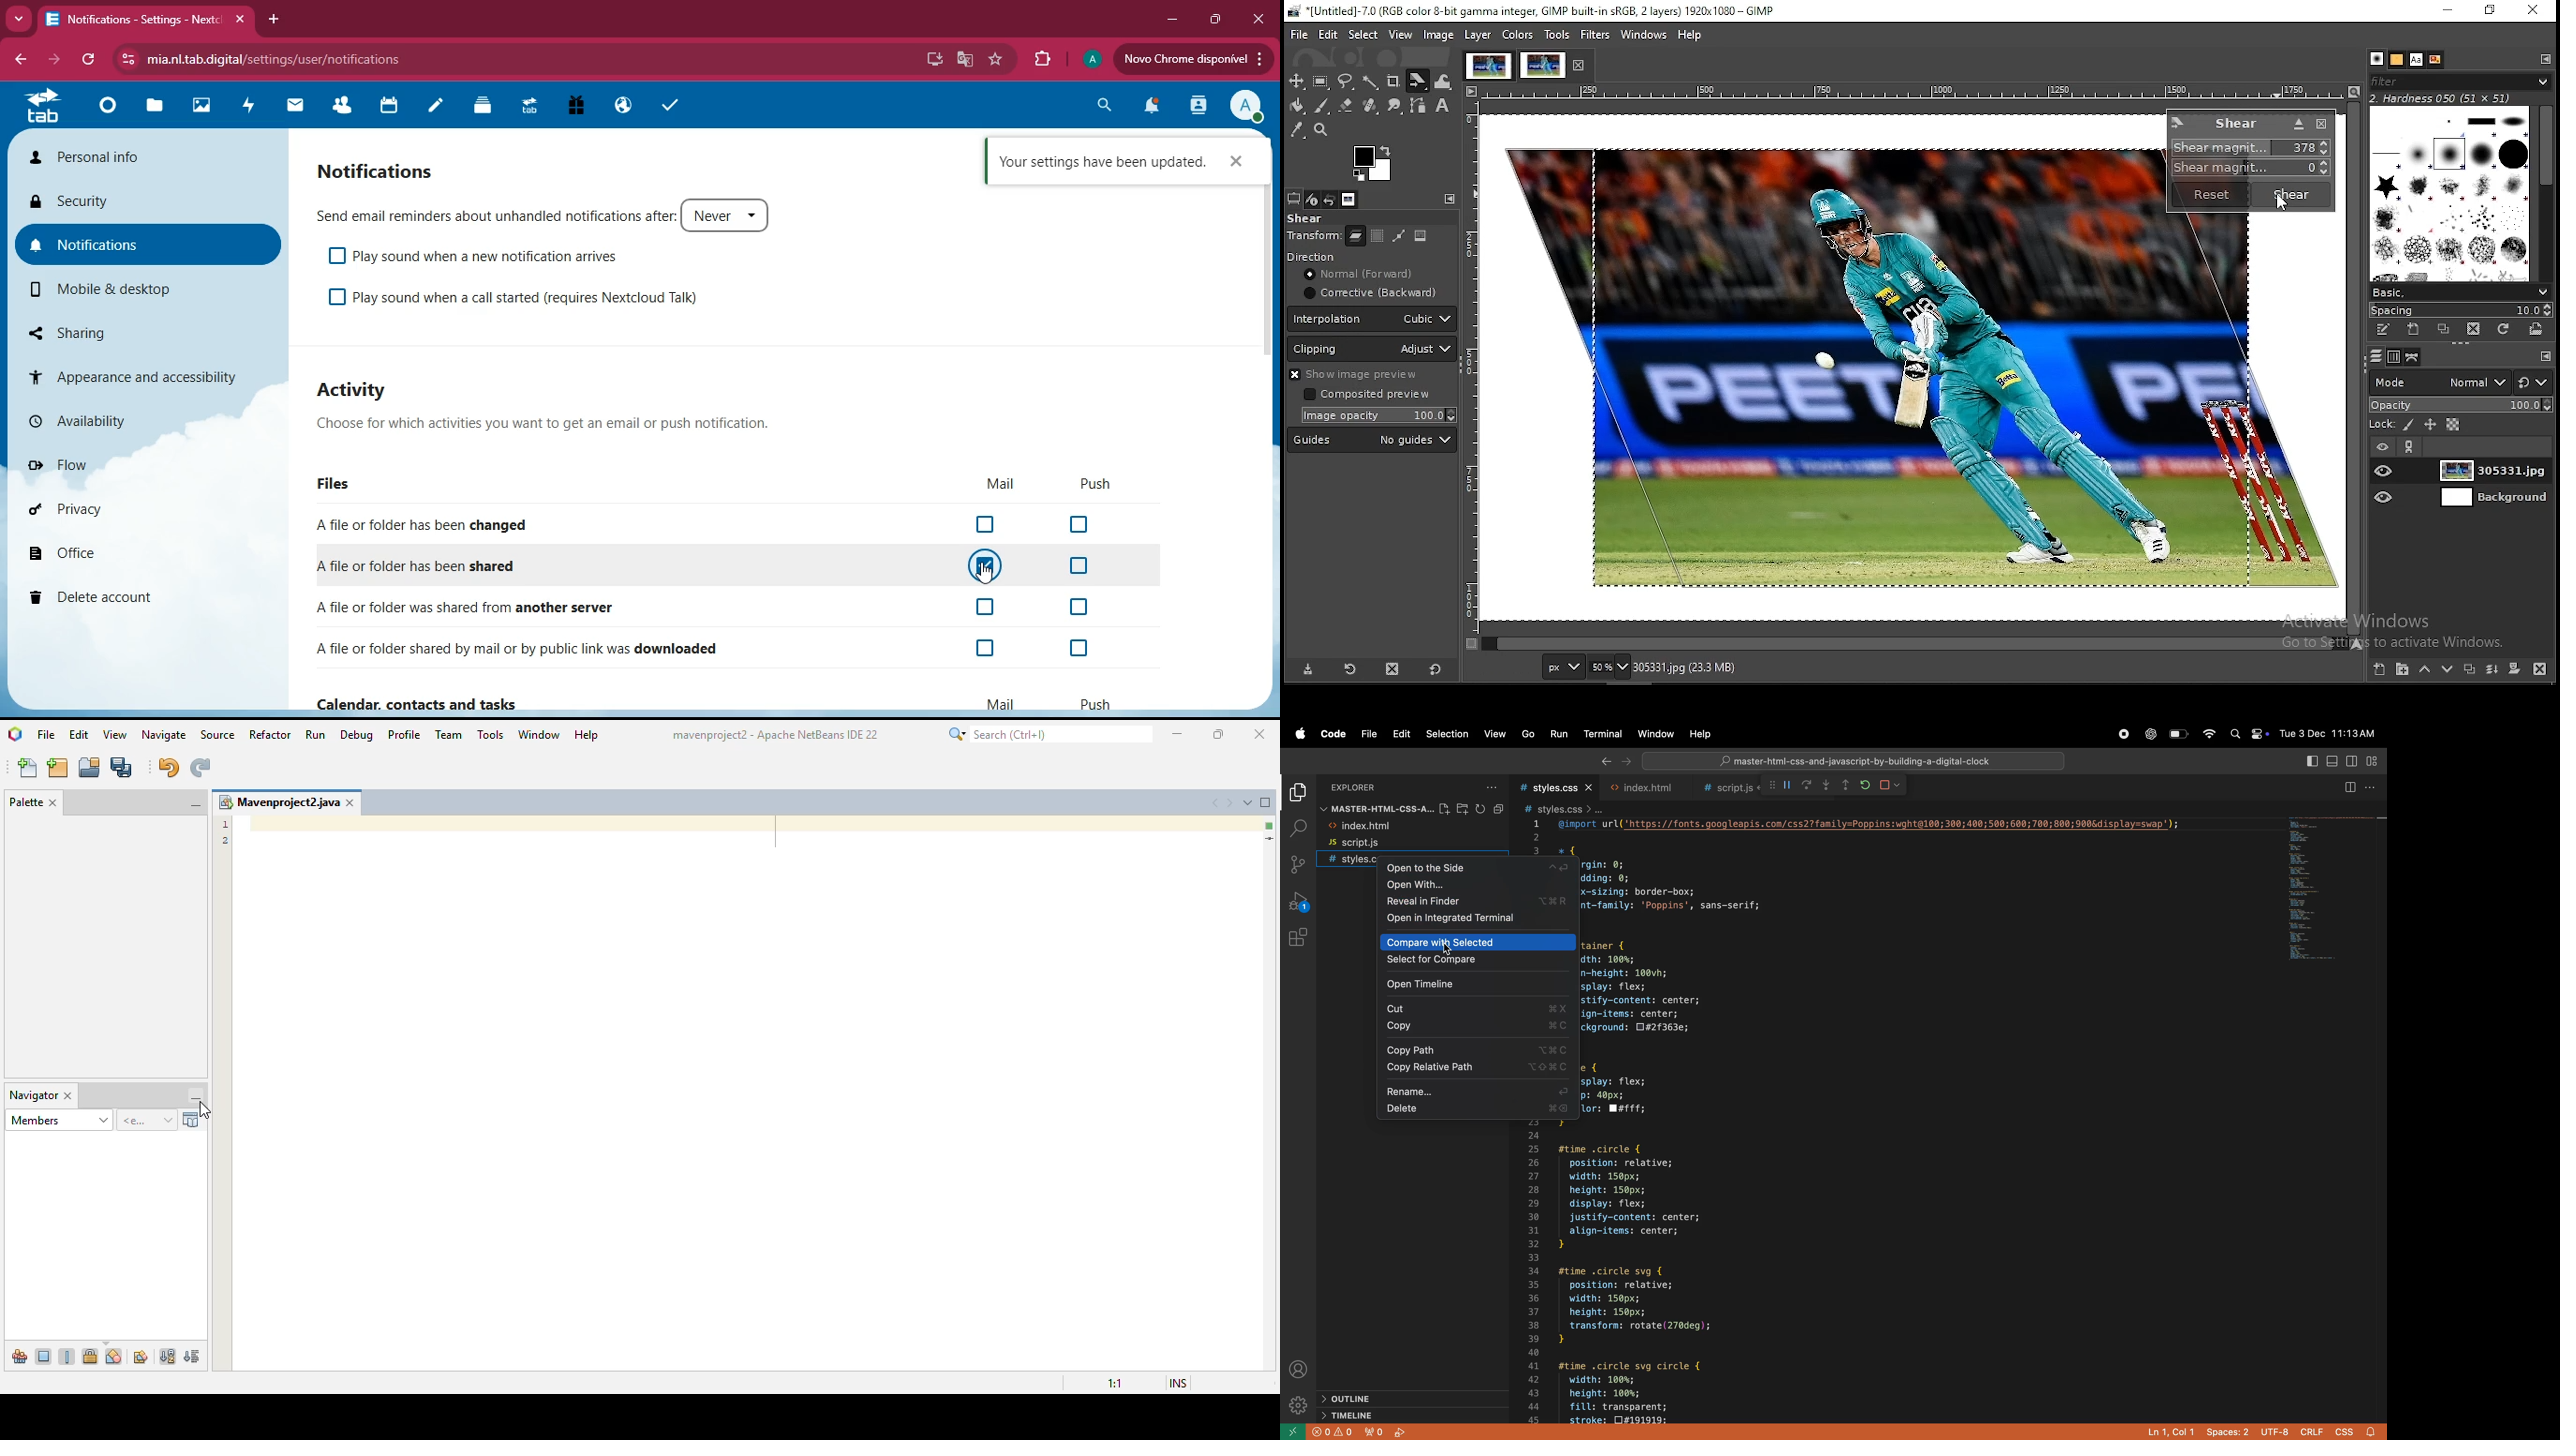 The width and height of the screenshot is (2576, 1456). Describe the element at coordinates (134, 595) in the screenshot. I see `delete account` at that location.